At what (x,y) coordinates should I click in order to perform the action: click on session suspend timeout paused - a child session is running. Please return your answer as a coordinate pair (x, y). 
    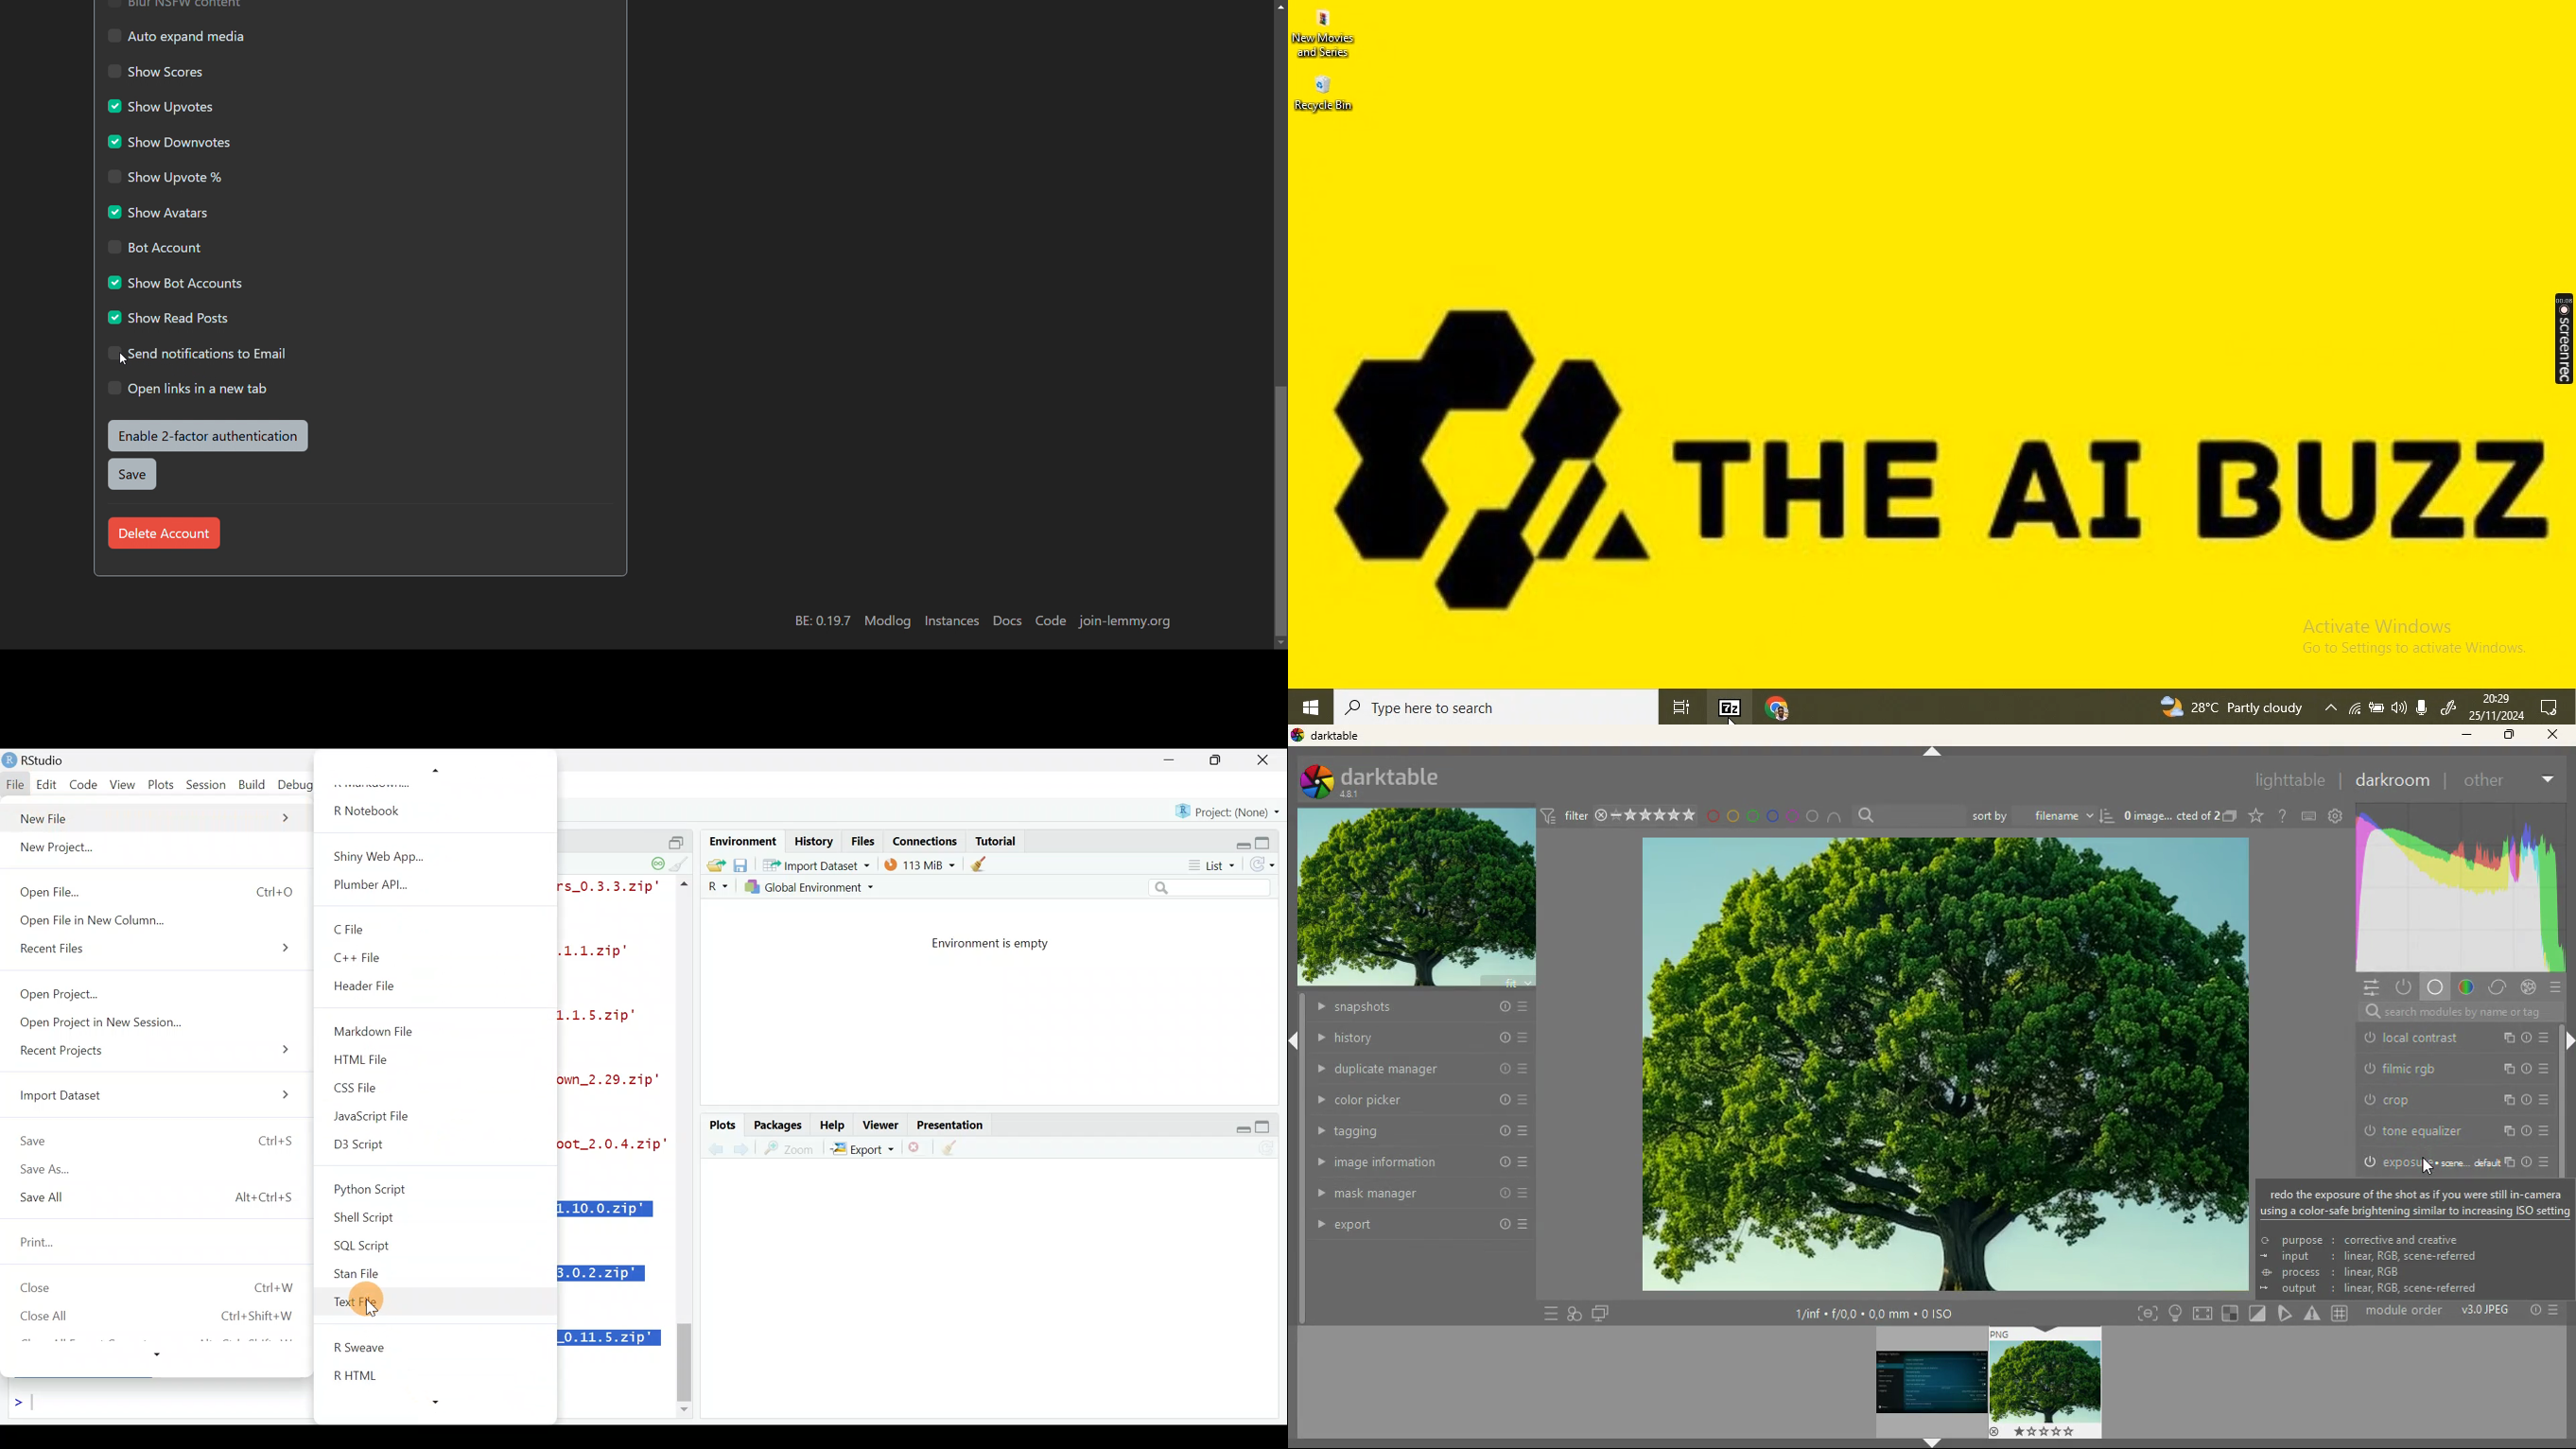
    Looking at the image, I should click on (657, 859).